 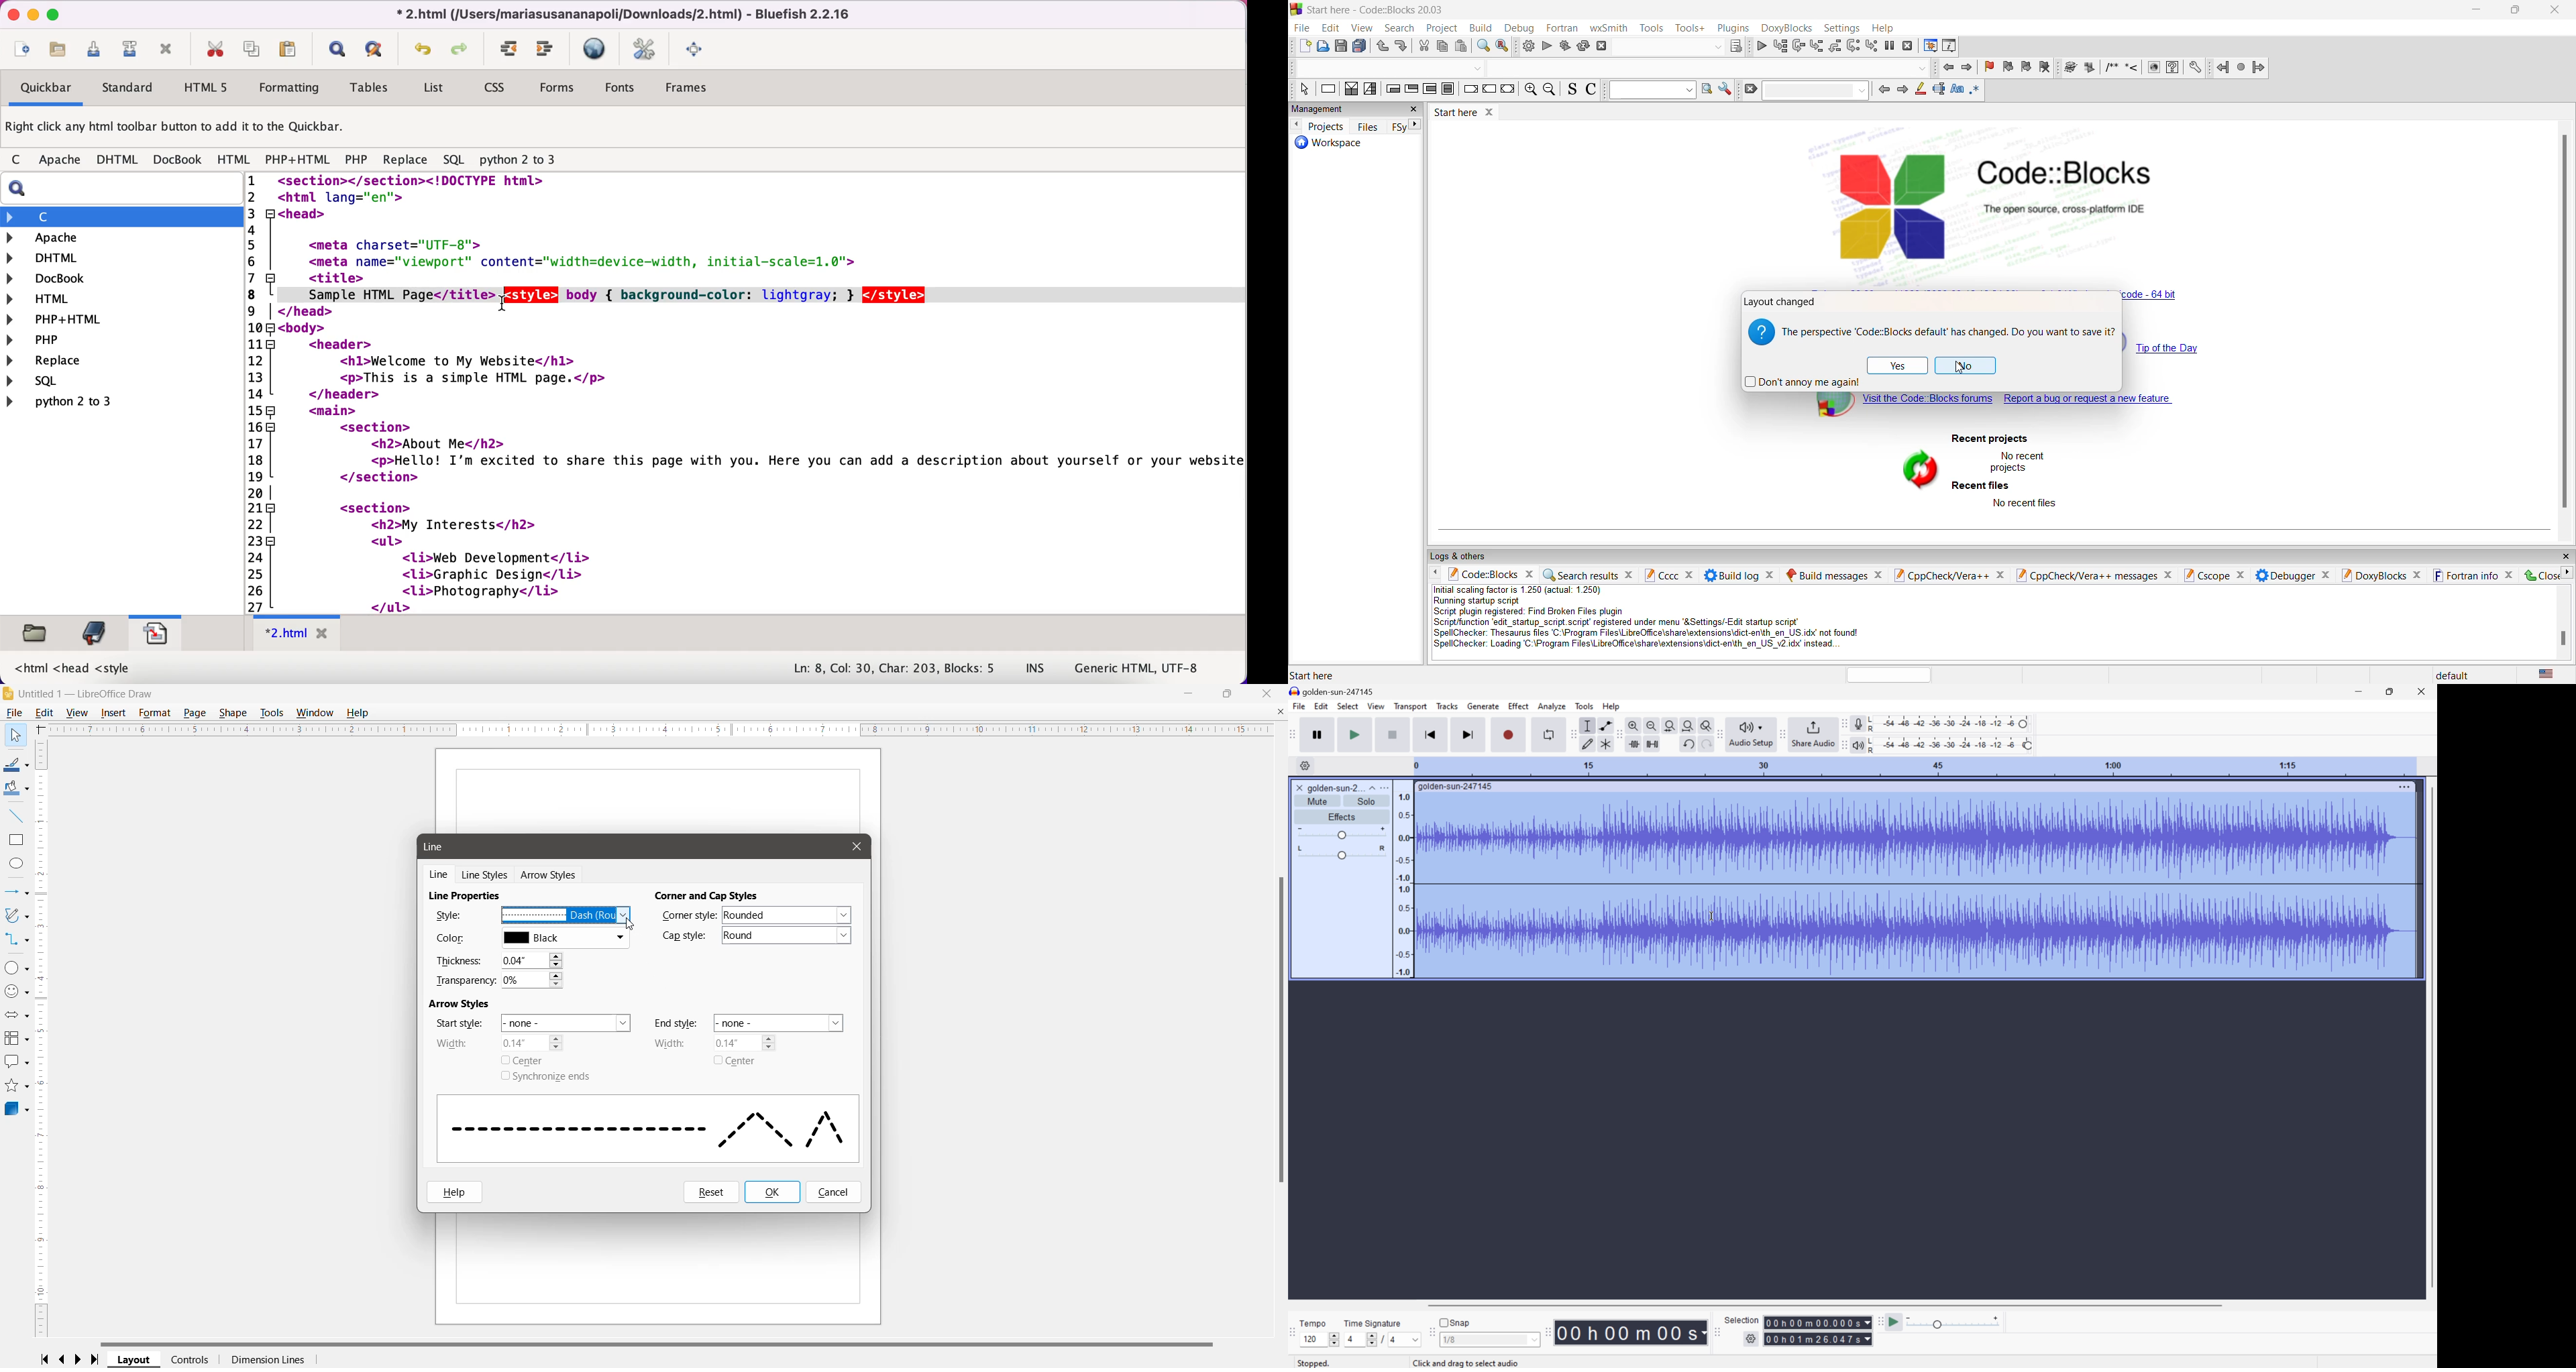 I want to click on setting, so click(x=2196, y=68).